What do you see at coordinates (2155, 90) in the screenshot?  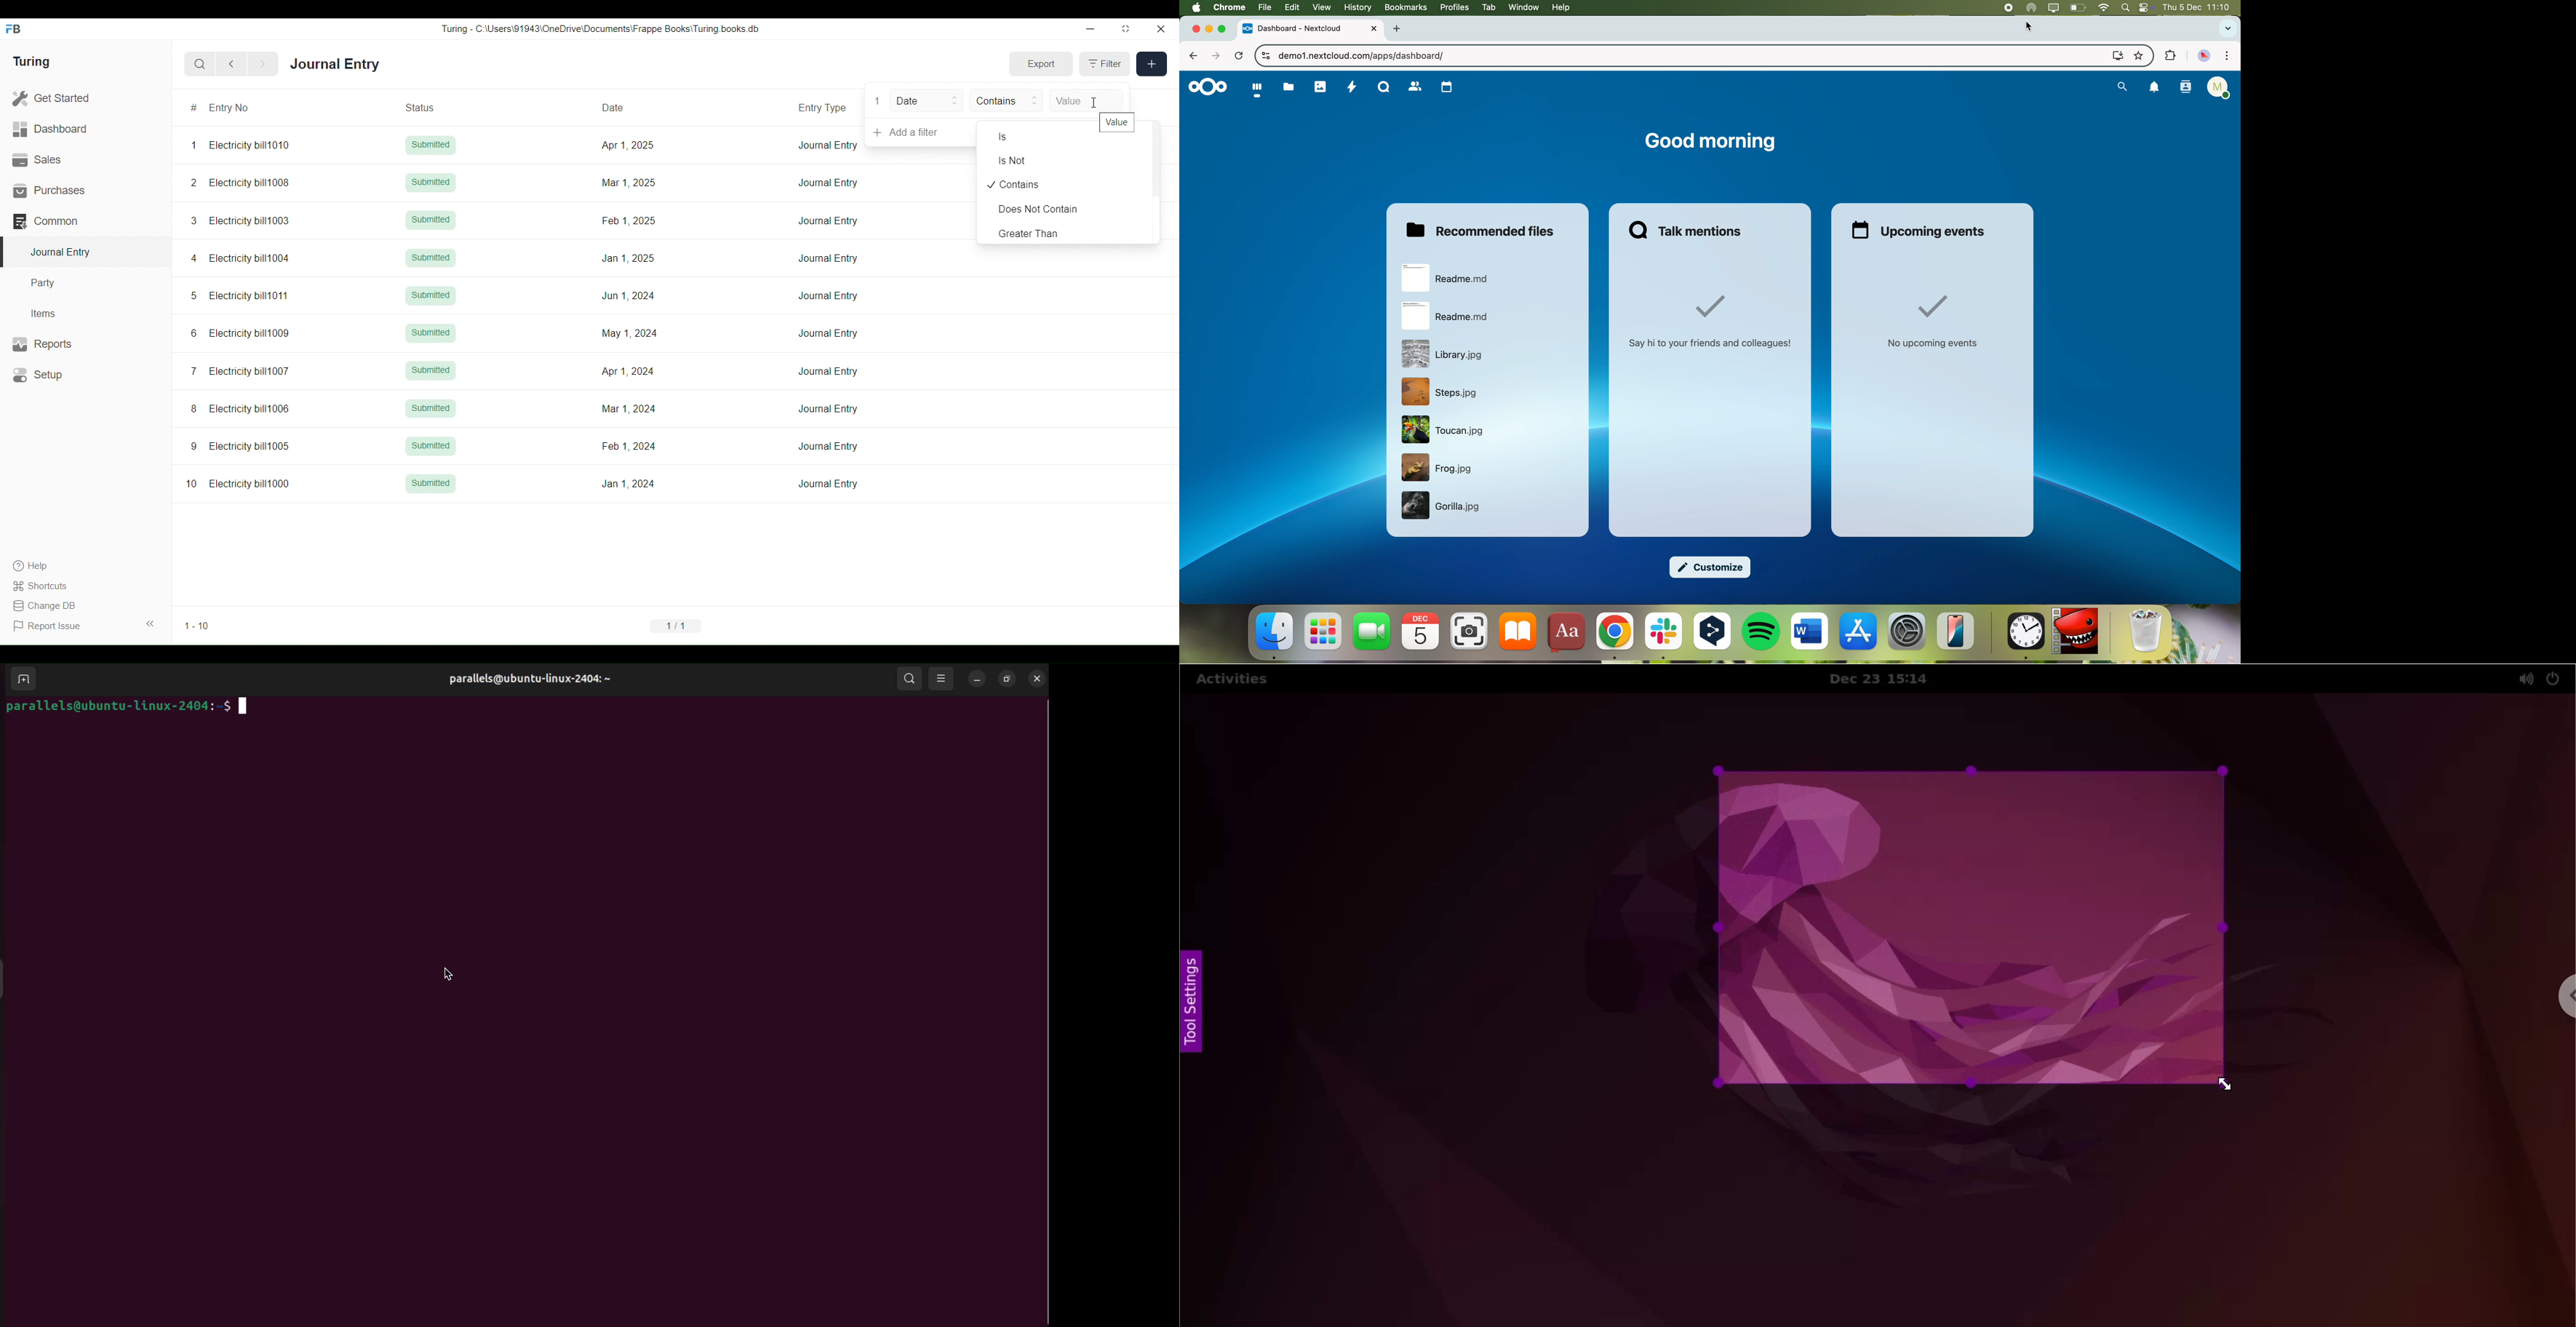 I see `click on notifications` at bounding box center [2155, 90].